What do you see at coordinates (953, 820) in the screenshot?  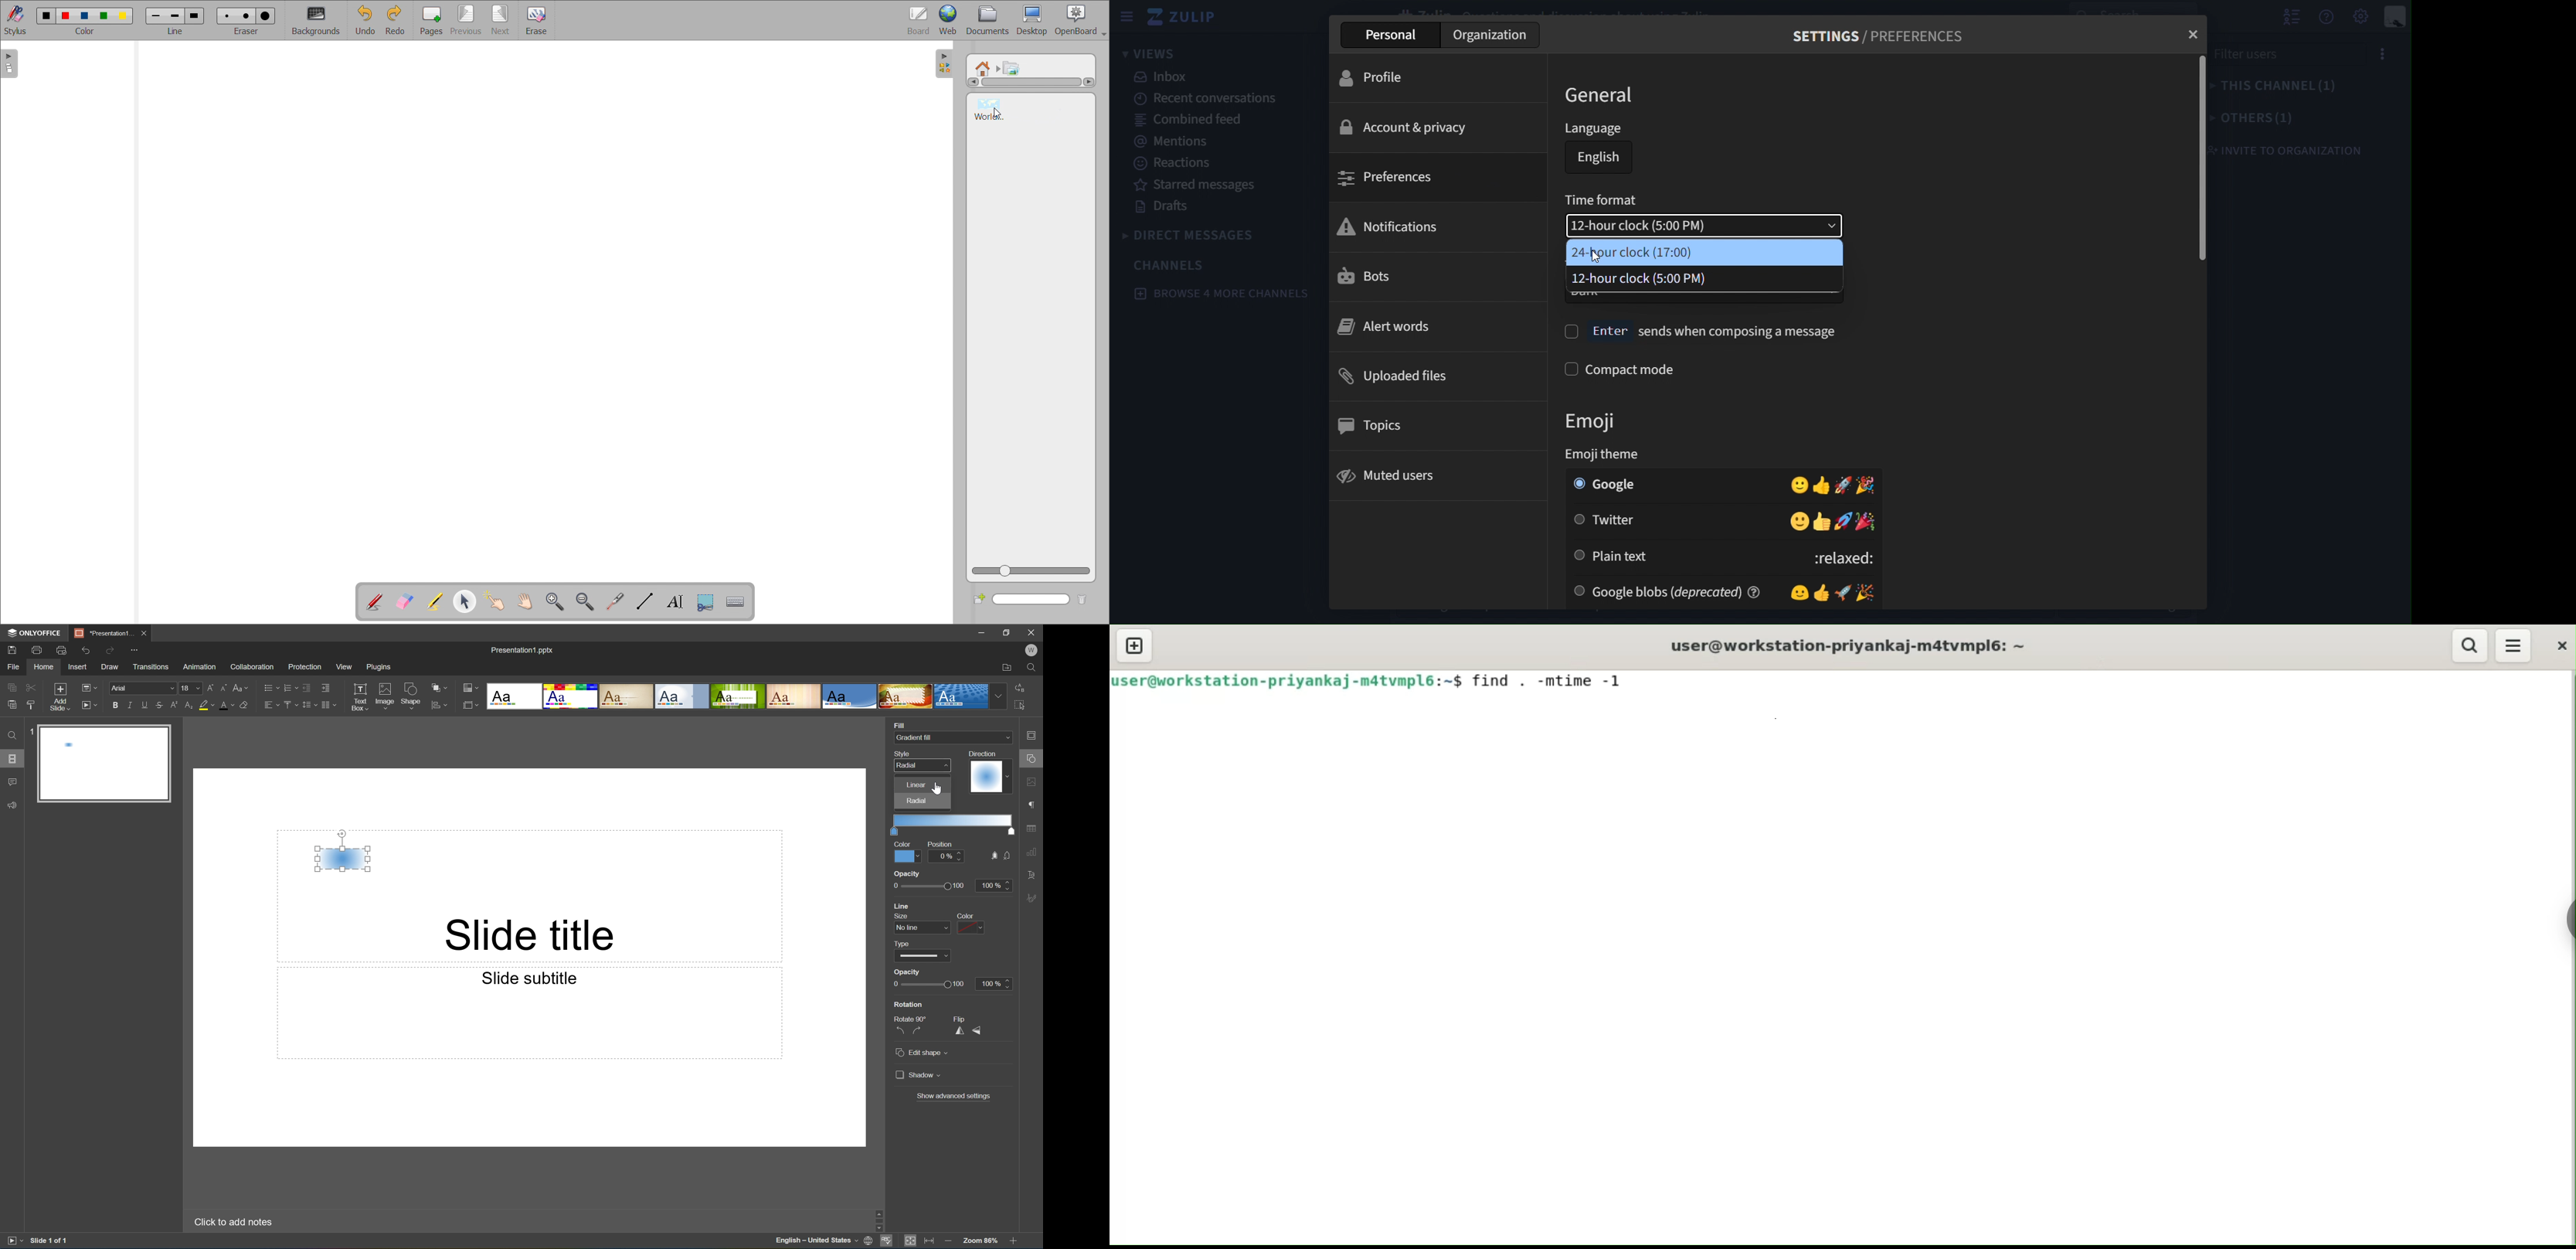 I see `Gradient scale` at bounding box center [953, 820].